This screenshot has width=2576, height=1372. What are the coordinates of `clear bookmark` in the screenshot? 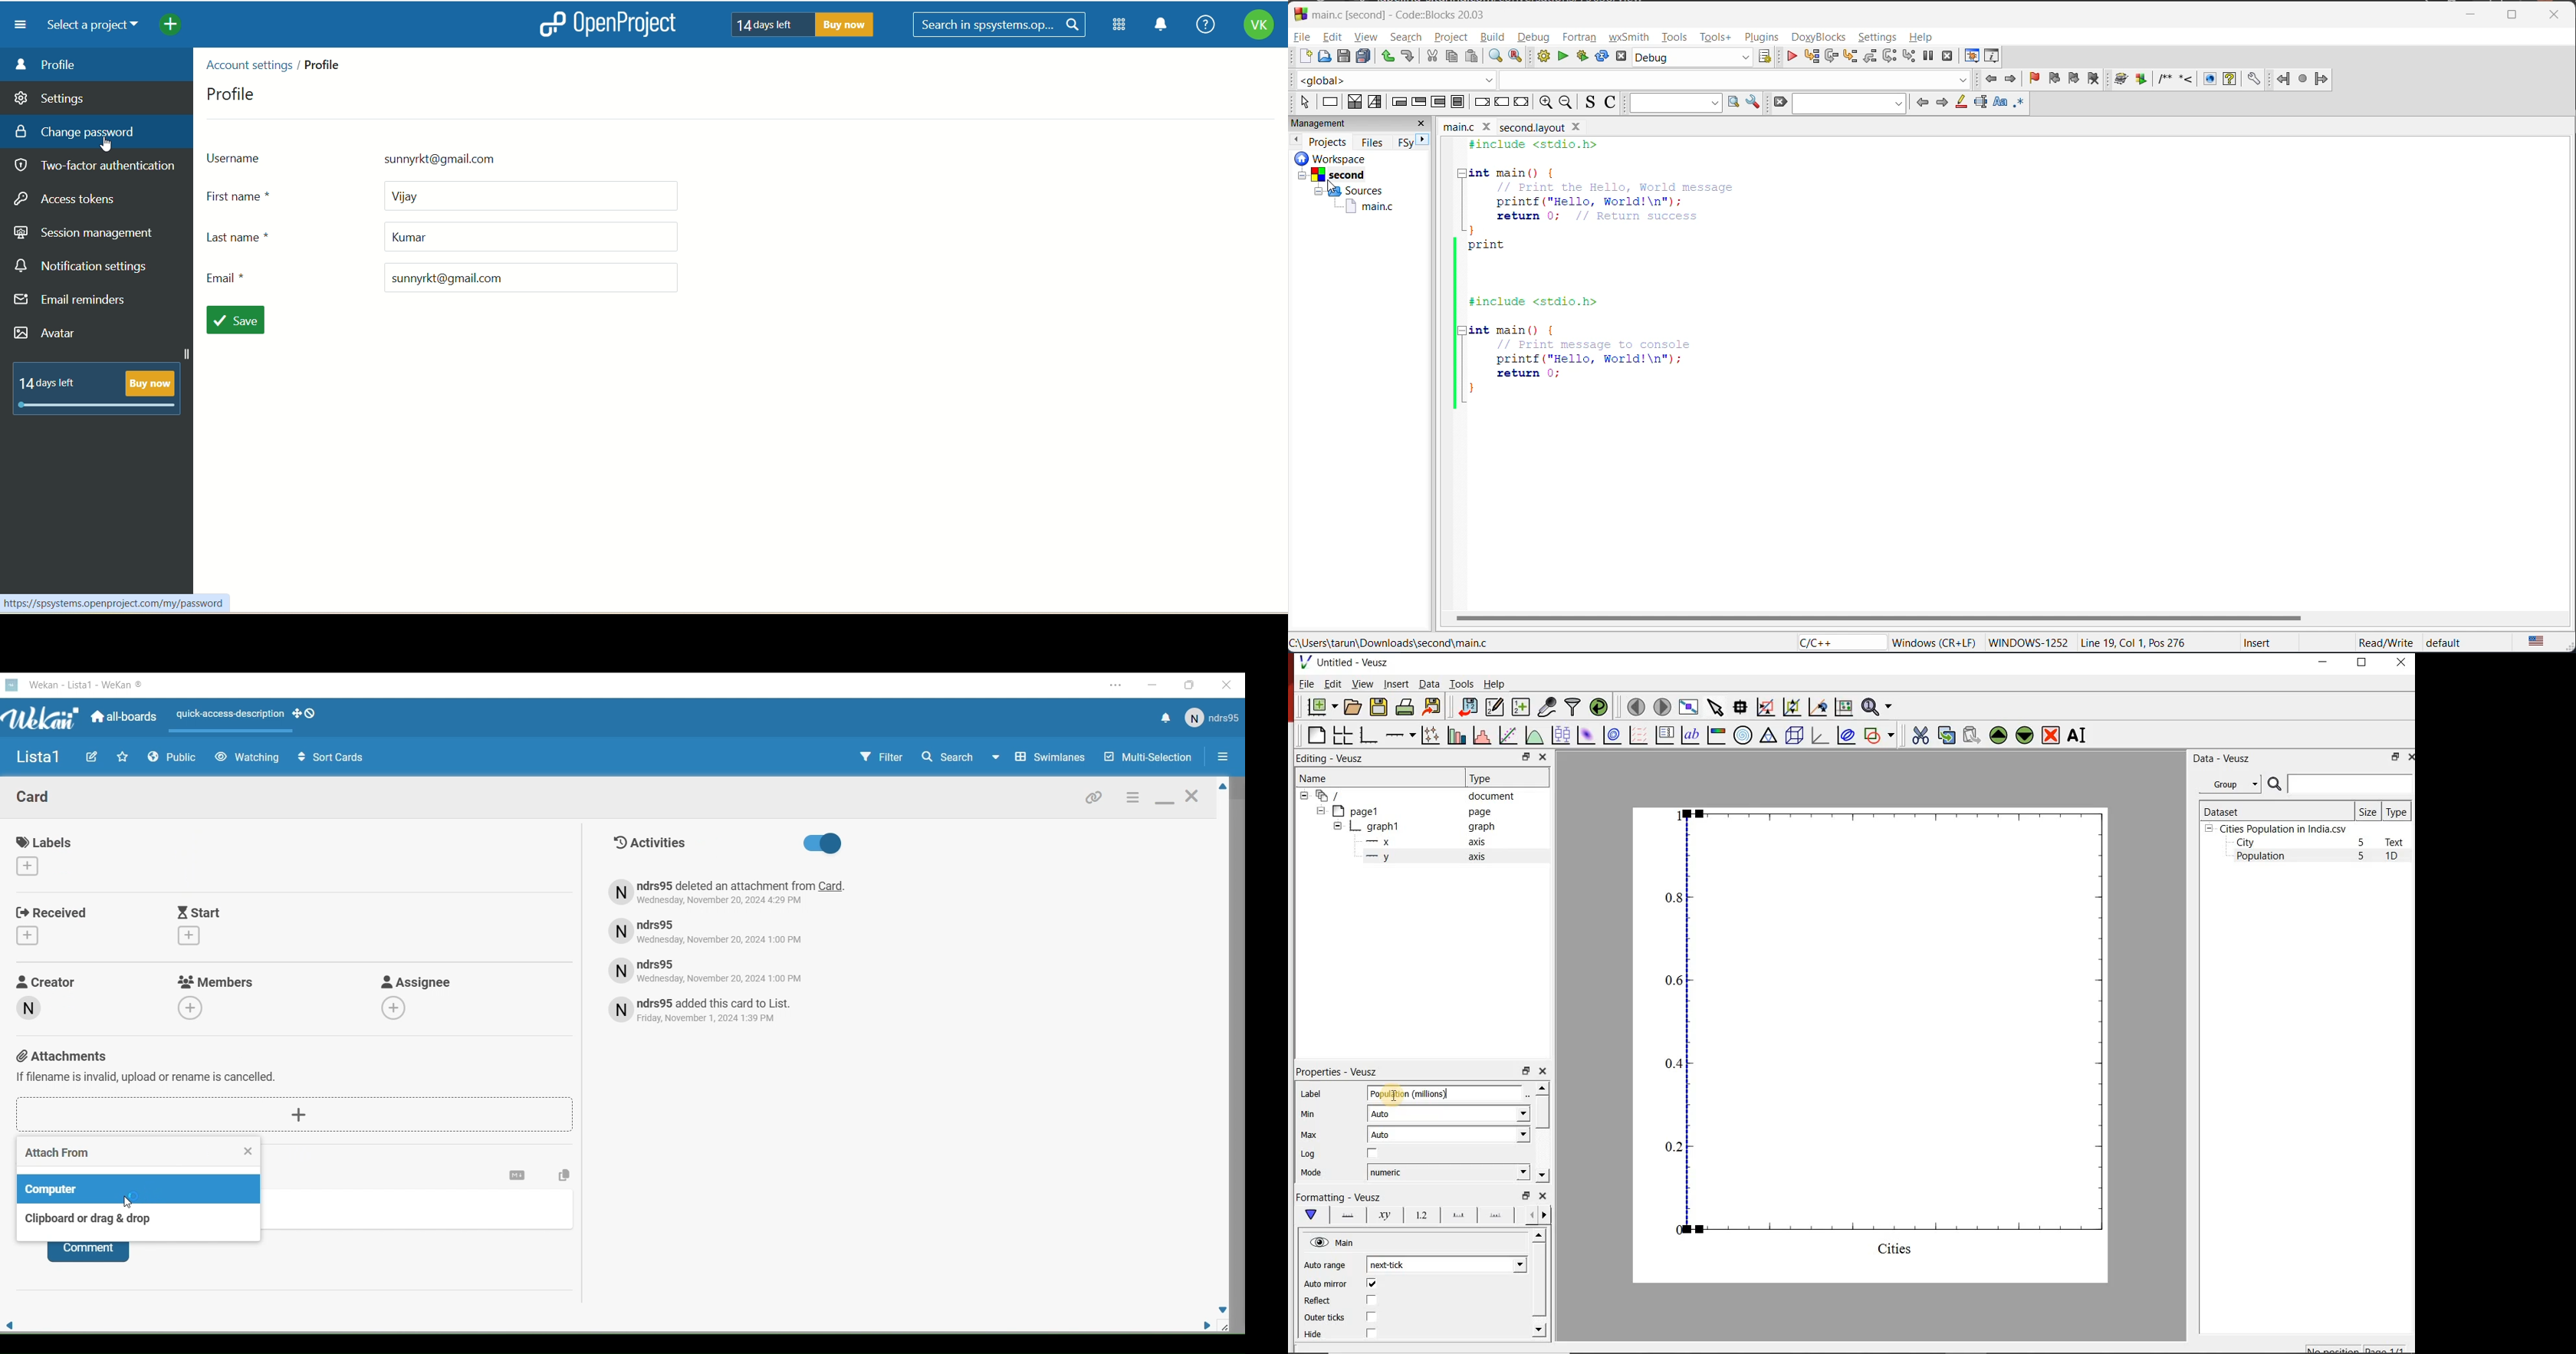 It's located at (2093, 79).